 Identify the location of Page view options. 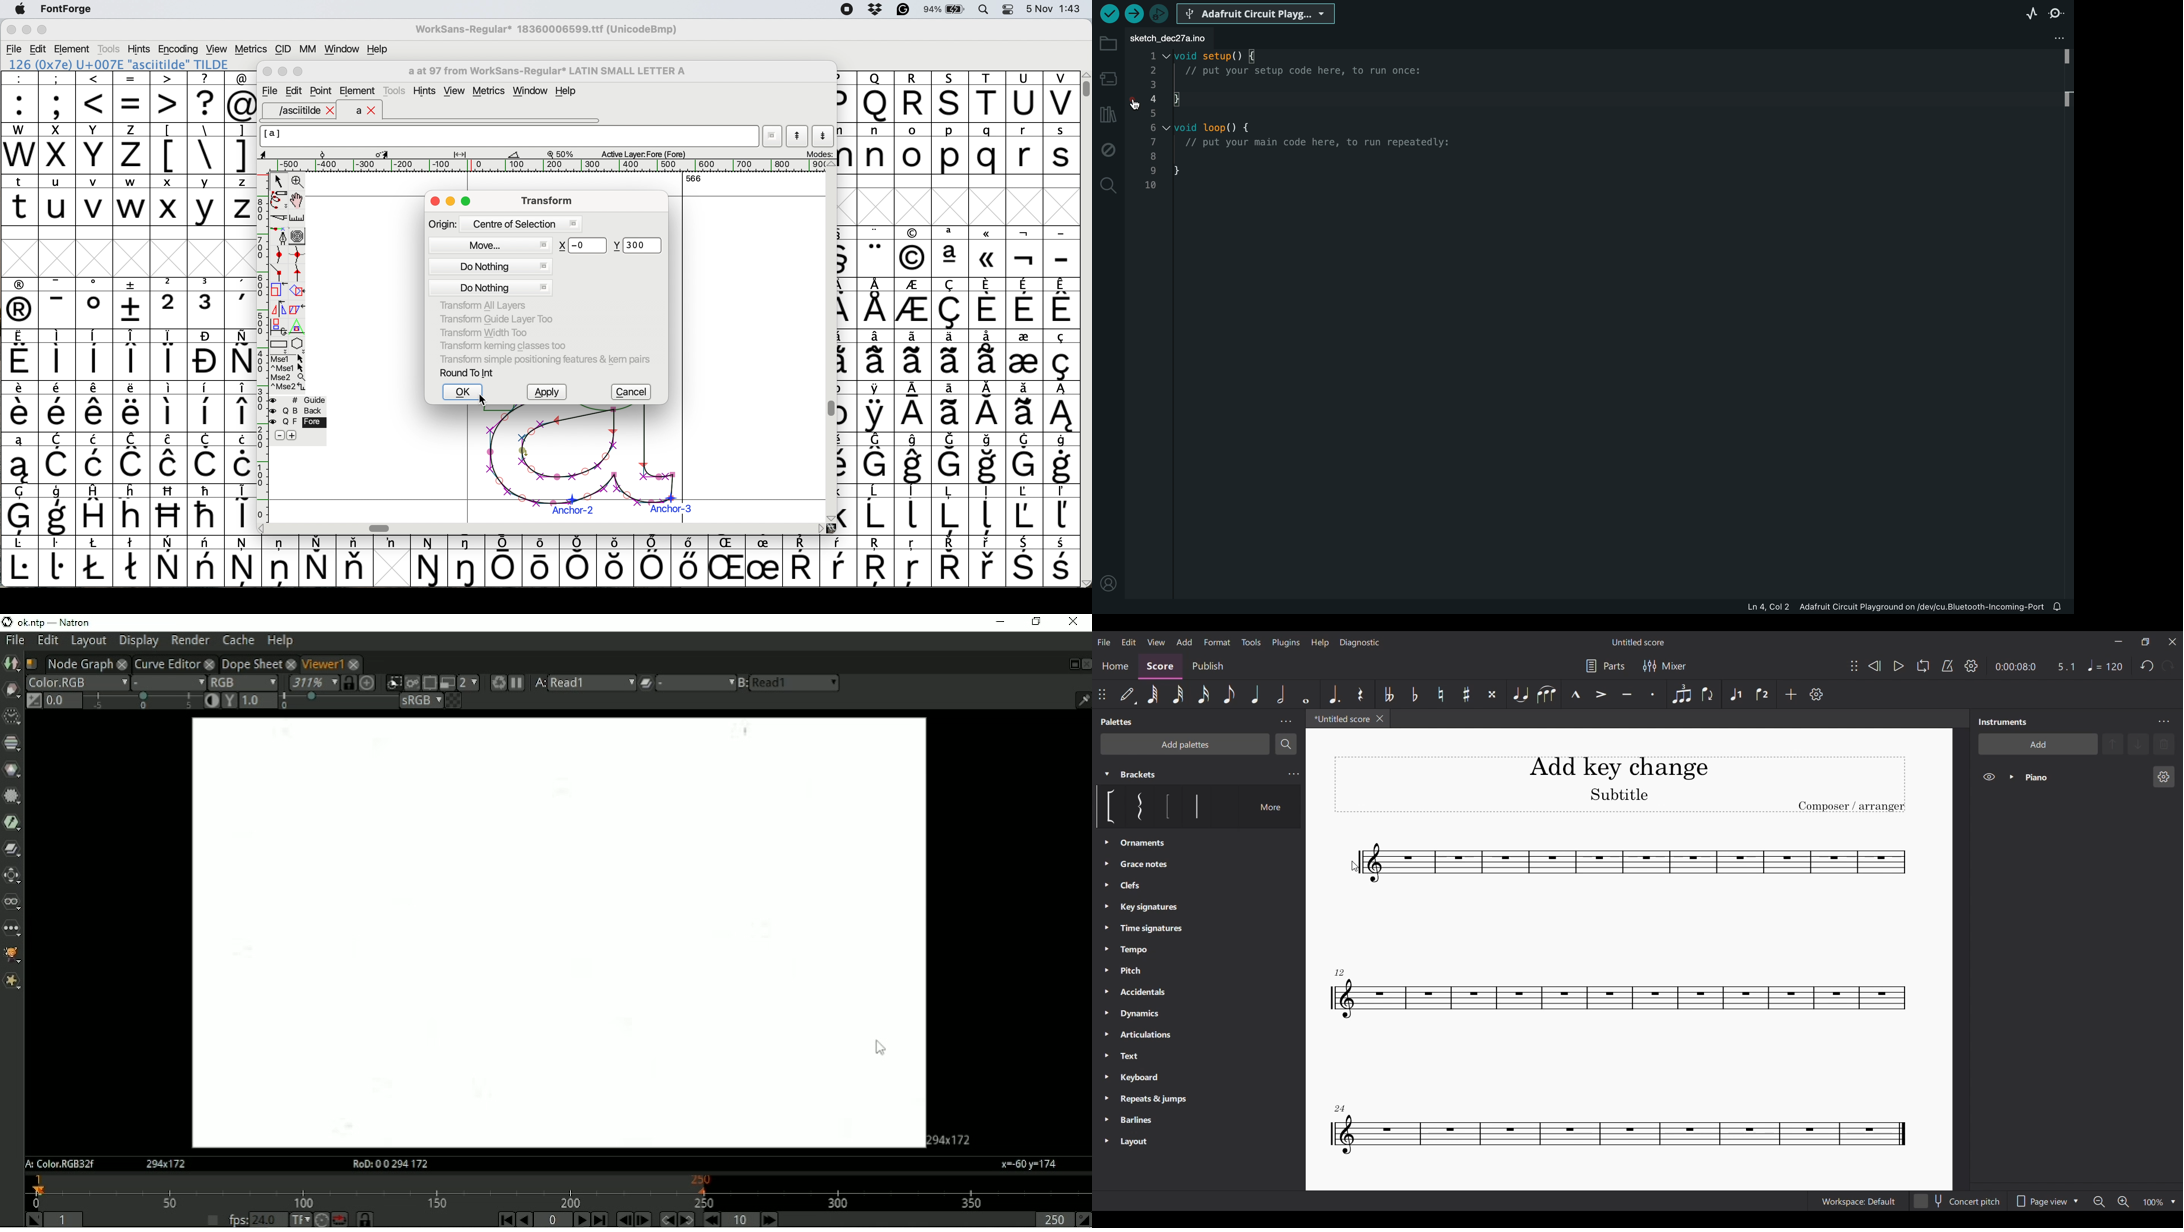
(2047, 1201).